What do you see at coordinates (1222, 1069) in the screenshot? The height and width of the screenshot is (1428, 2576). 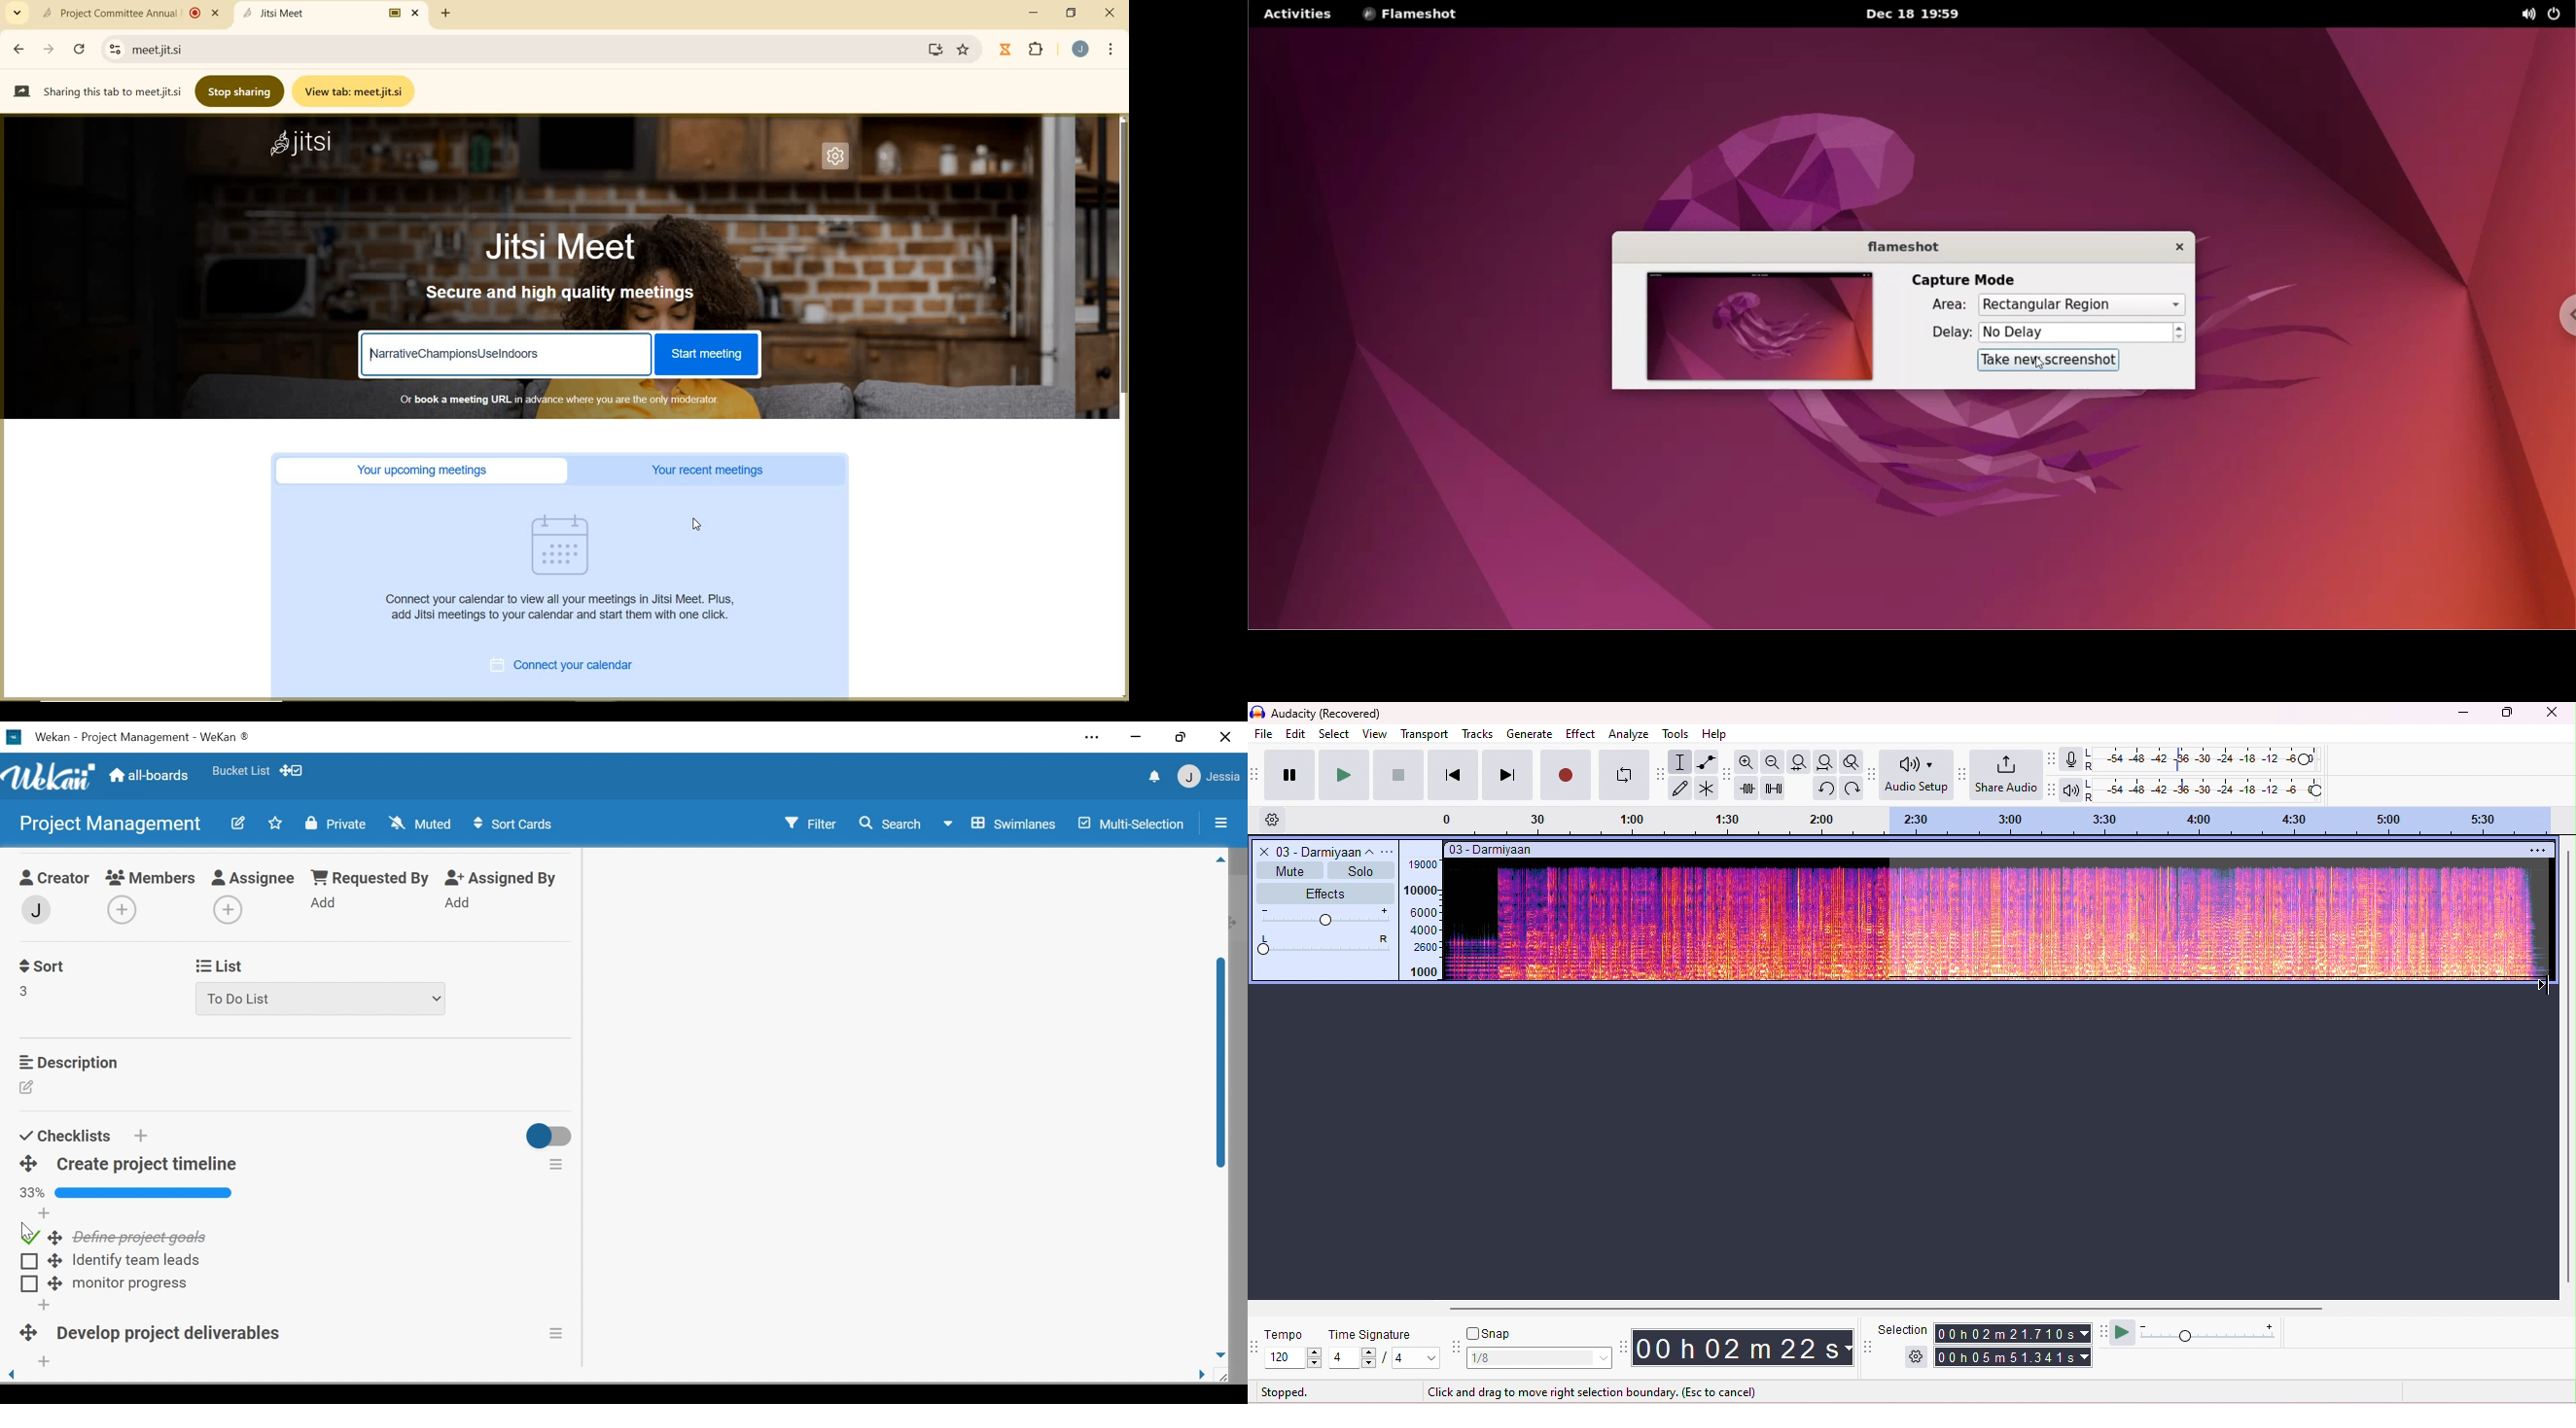 I see `Vertical scroll bar` at bounding box center [1222, 1069].